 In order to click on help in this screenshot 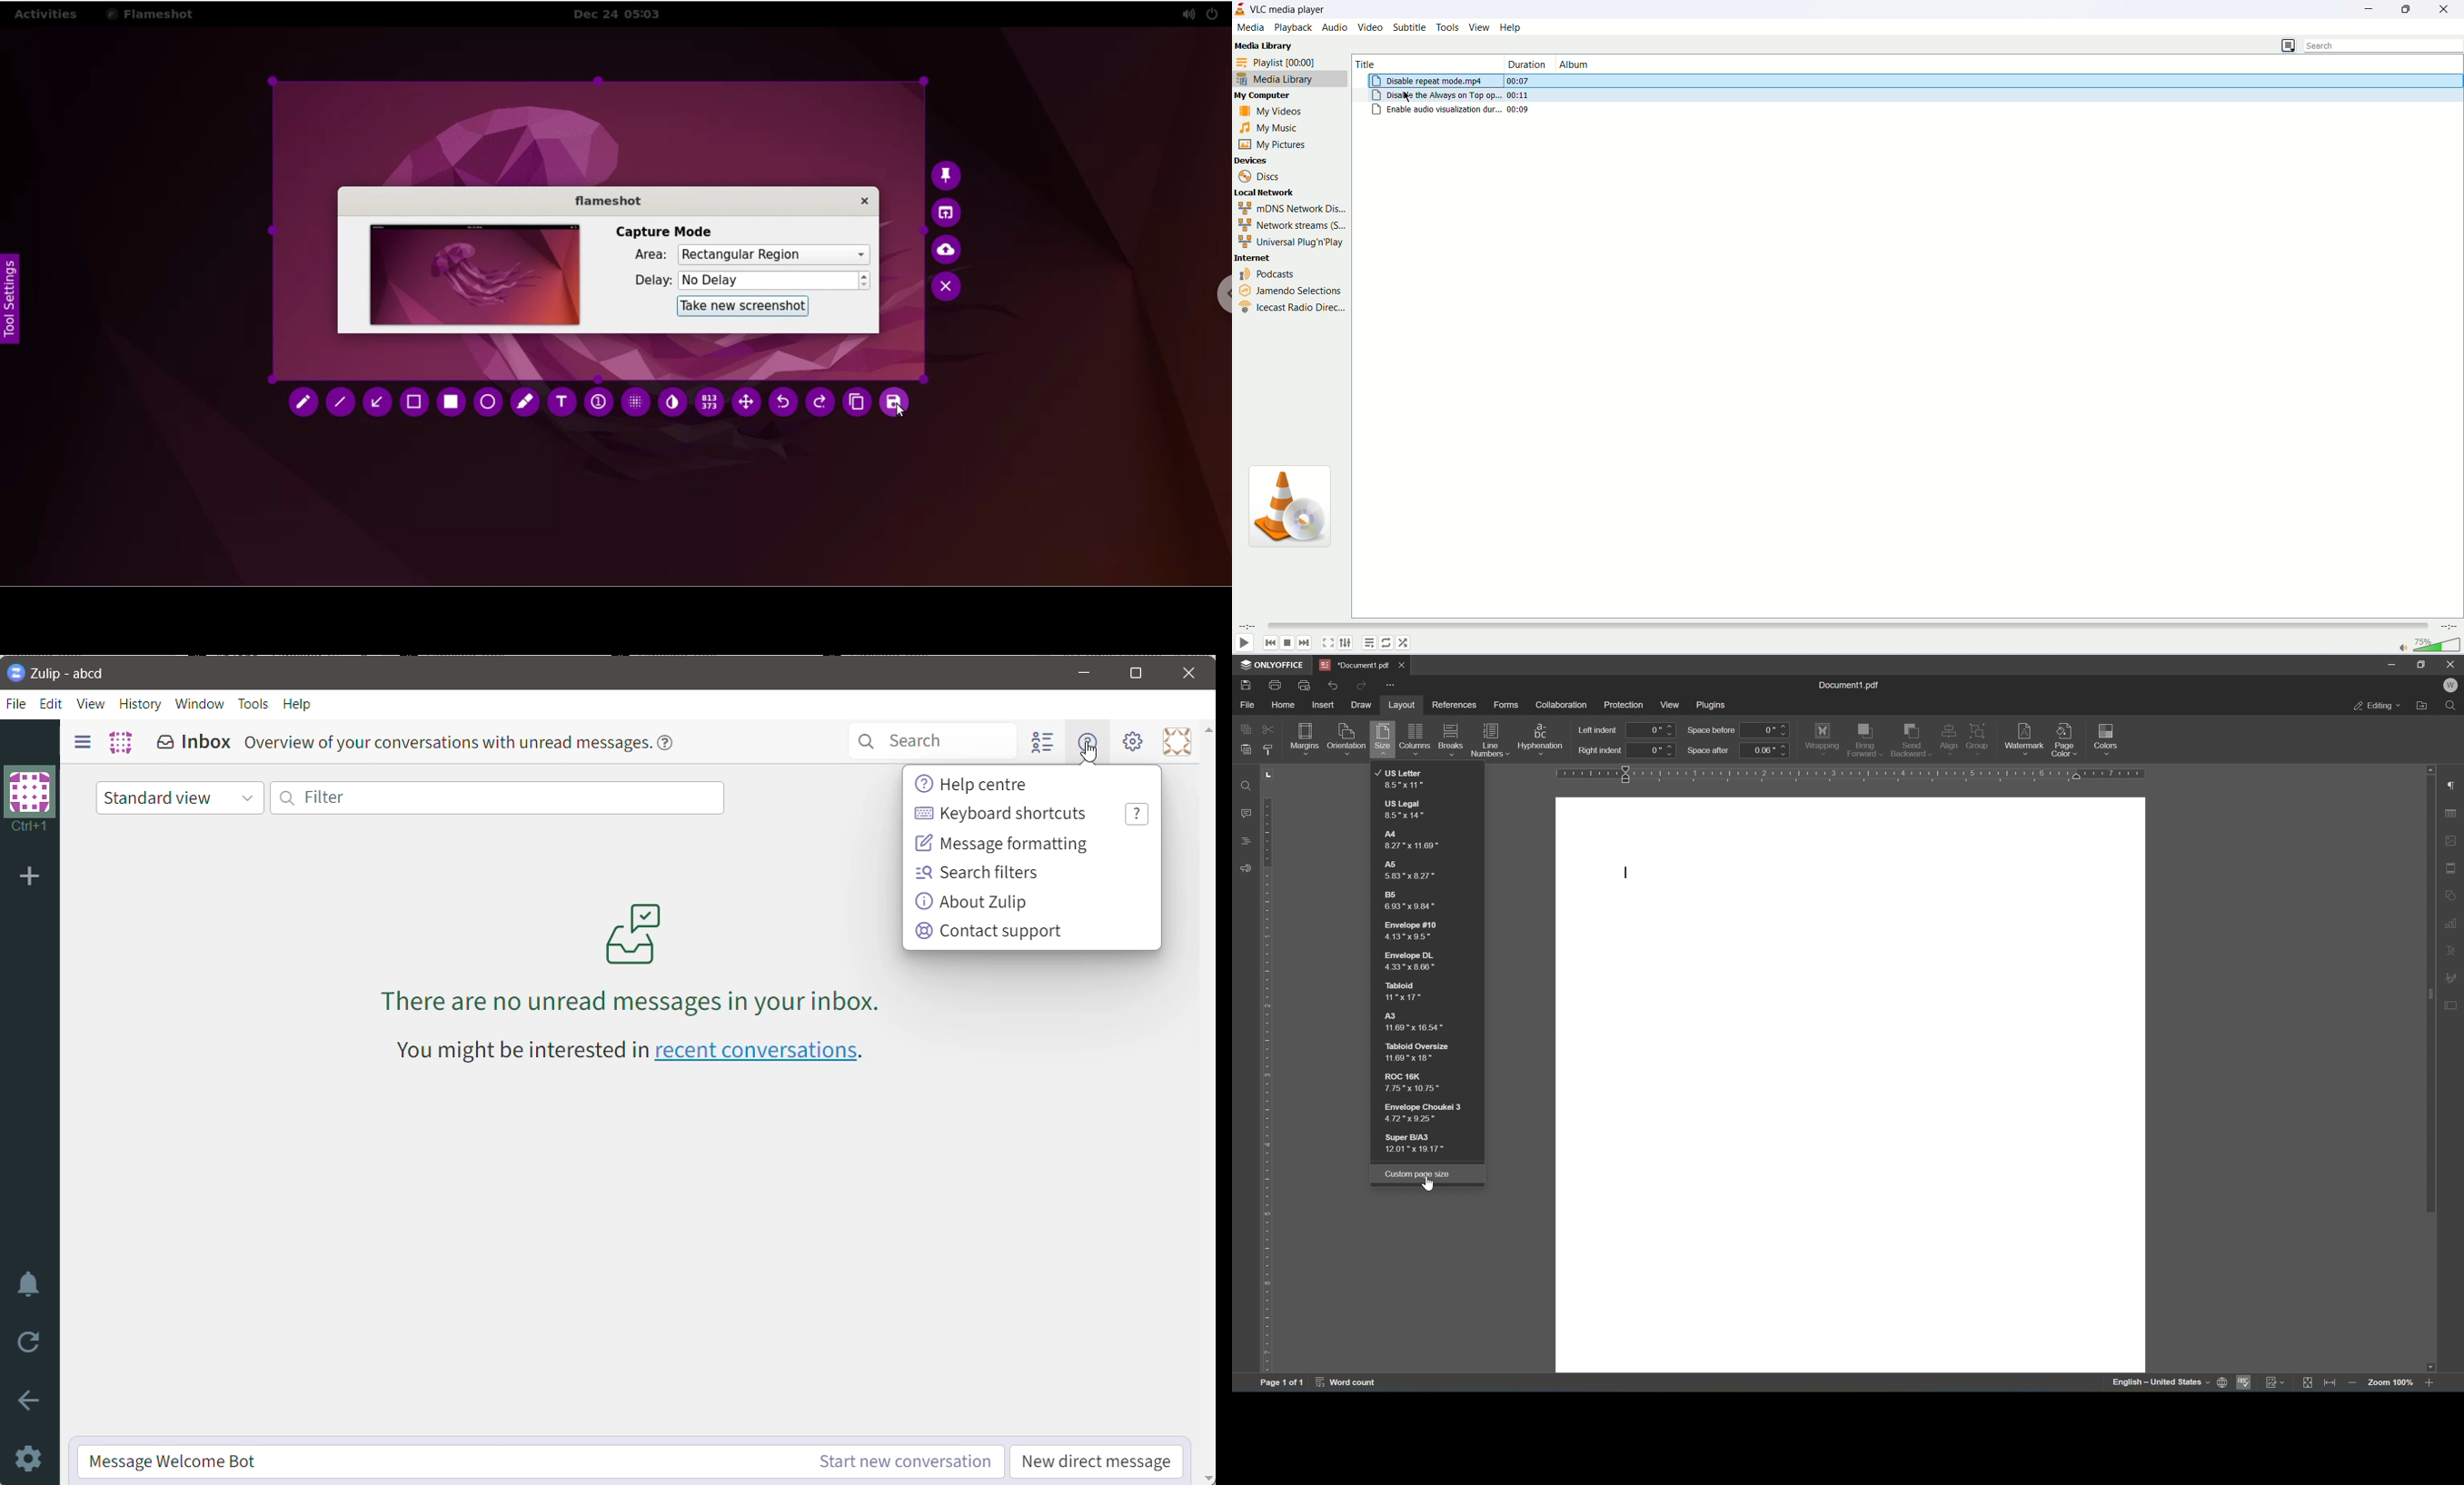, I will do `click(1512, 28)`.